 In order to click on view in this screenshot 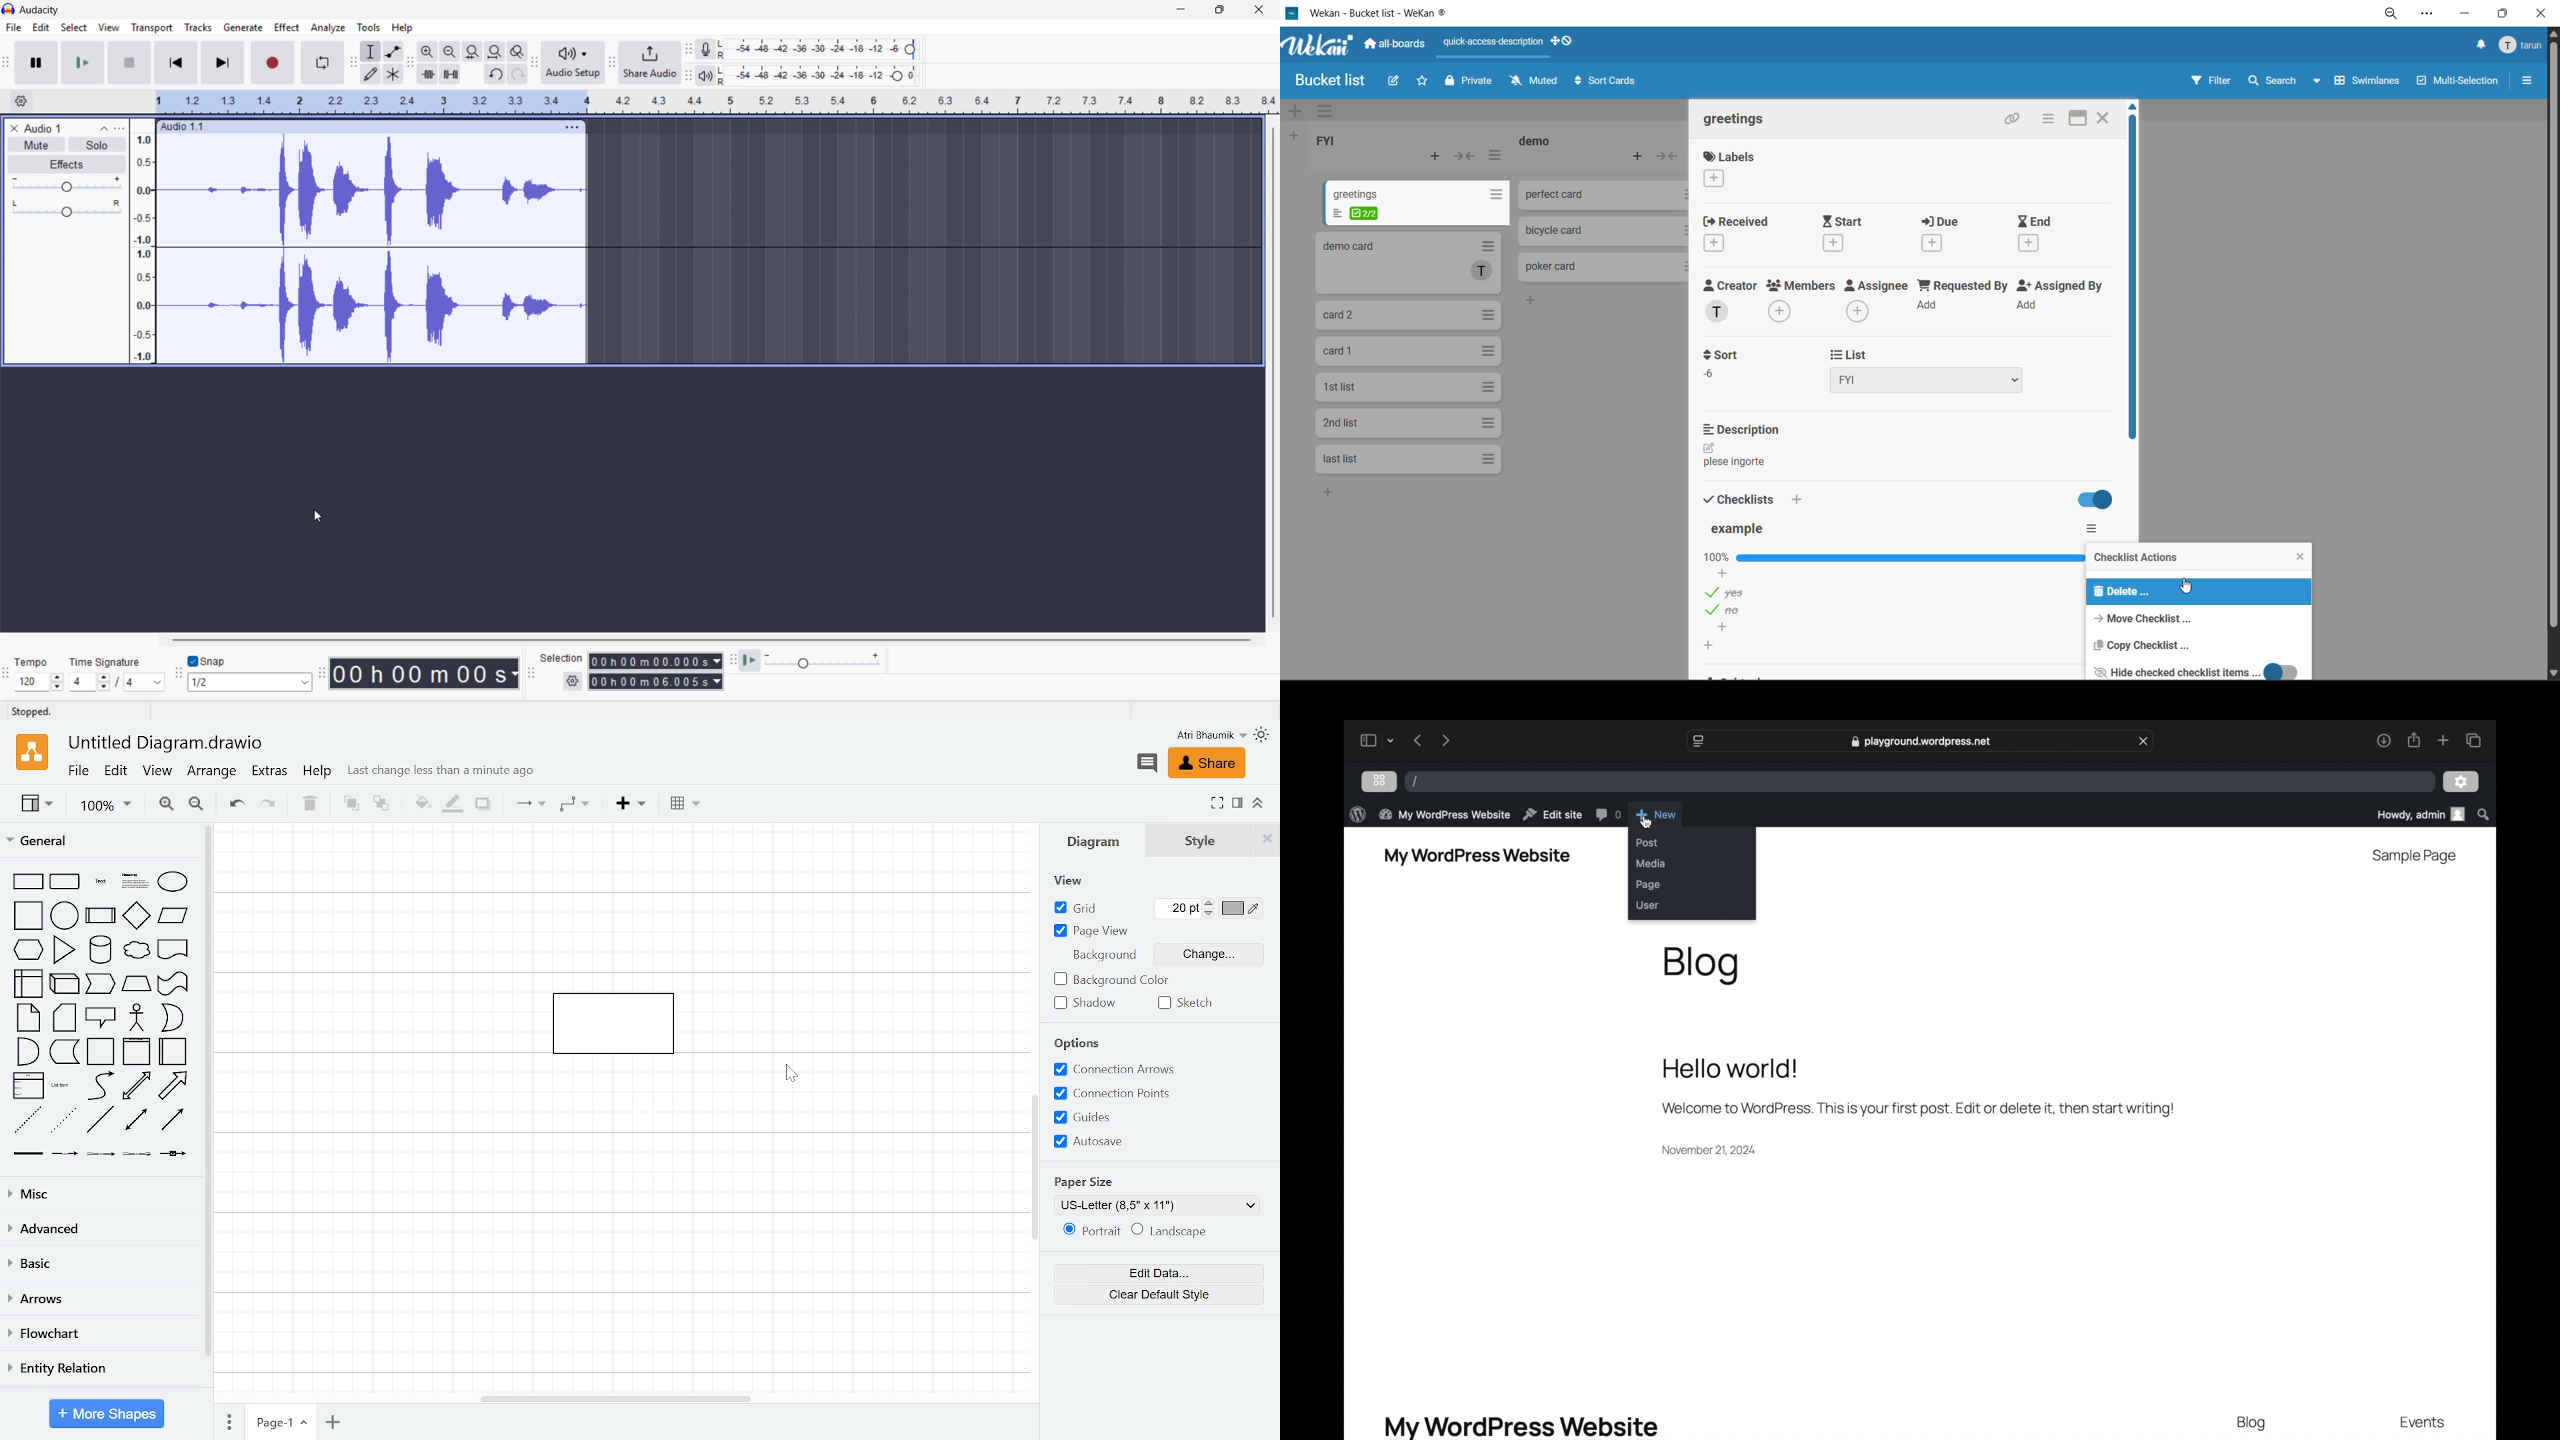, I will do `click(1067, 880)`.